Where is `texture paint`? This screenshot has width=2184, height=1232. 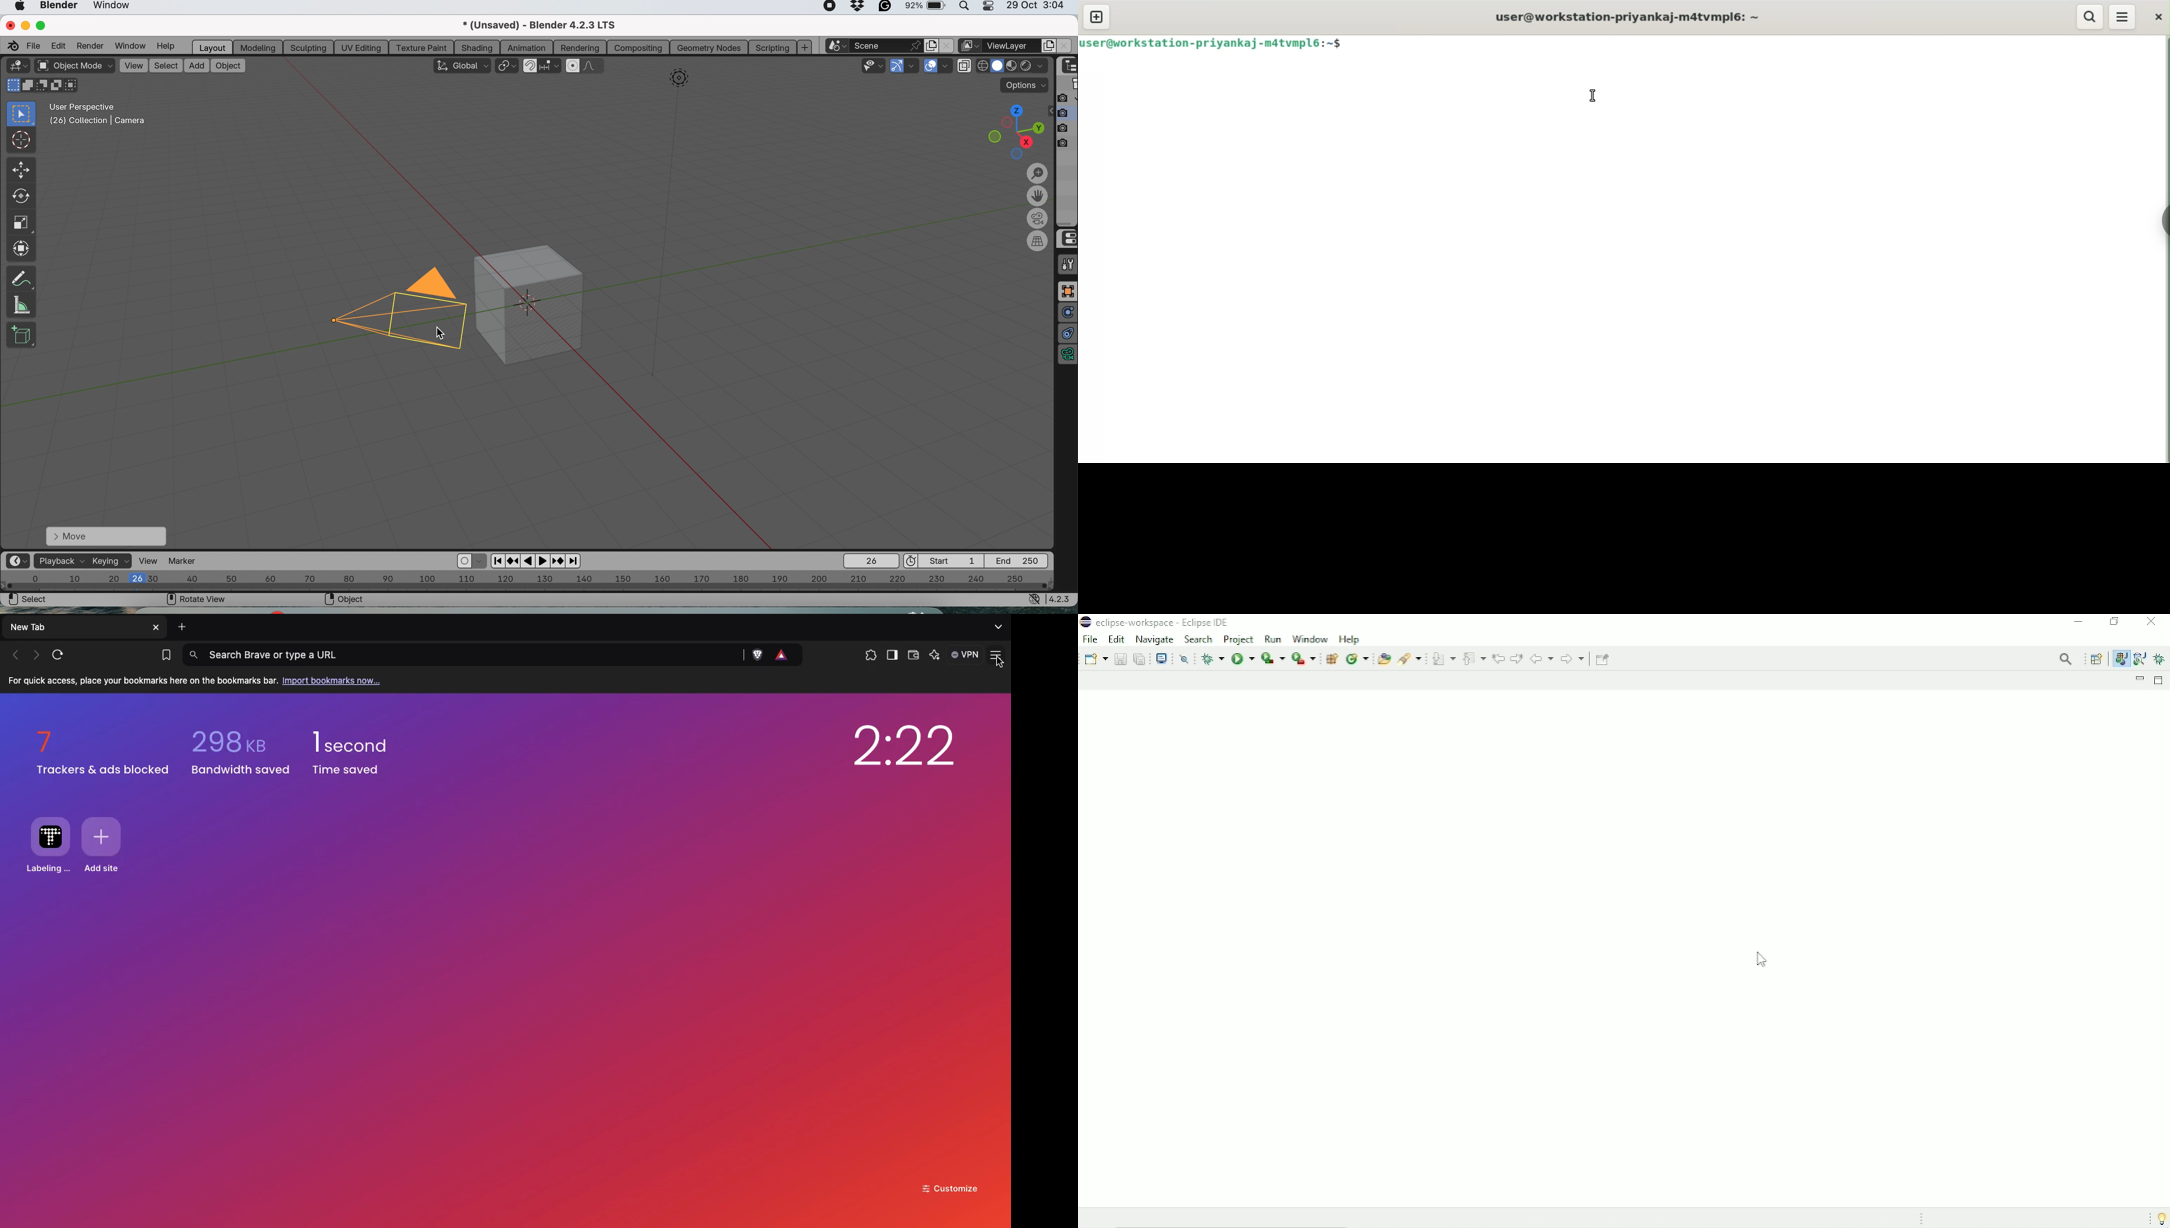
texture paint is located at coordinates (421, 48).